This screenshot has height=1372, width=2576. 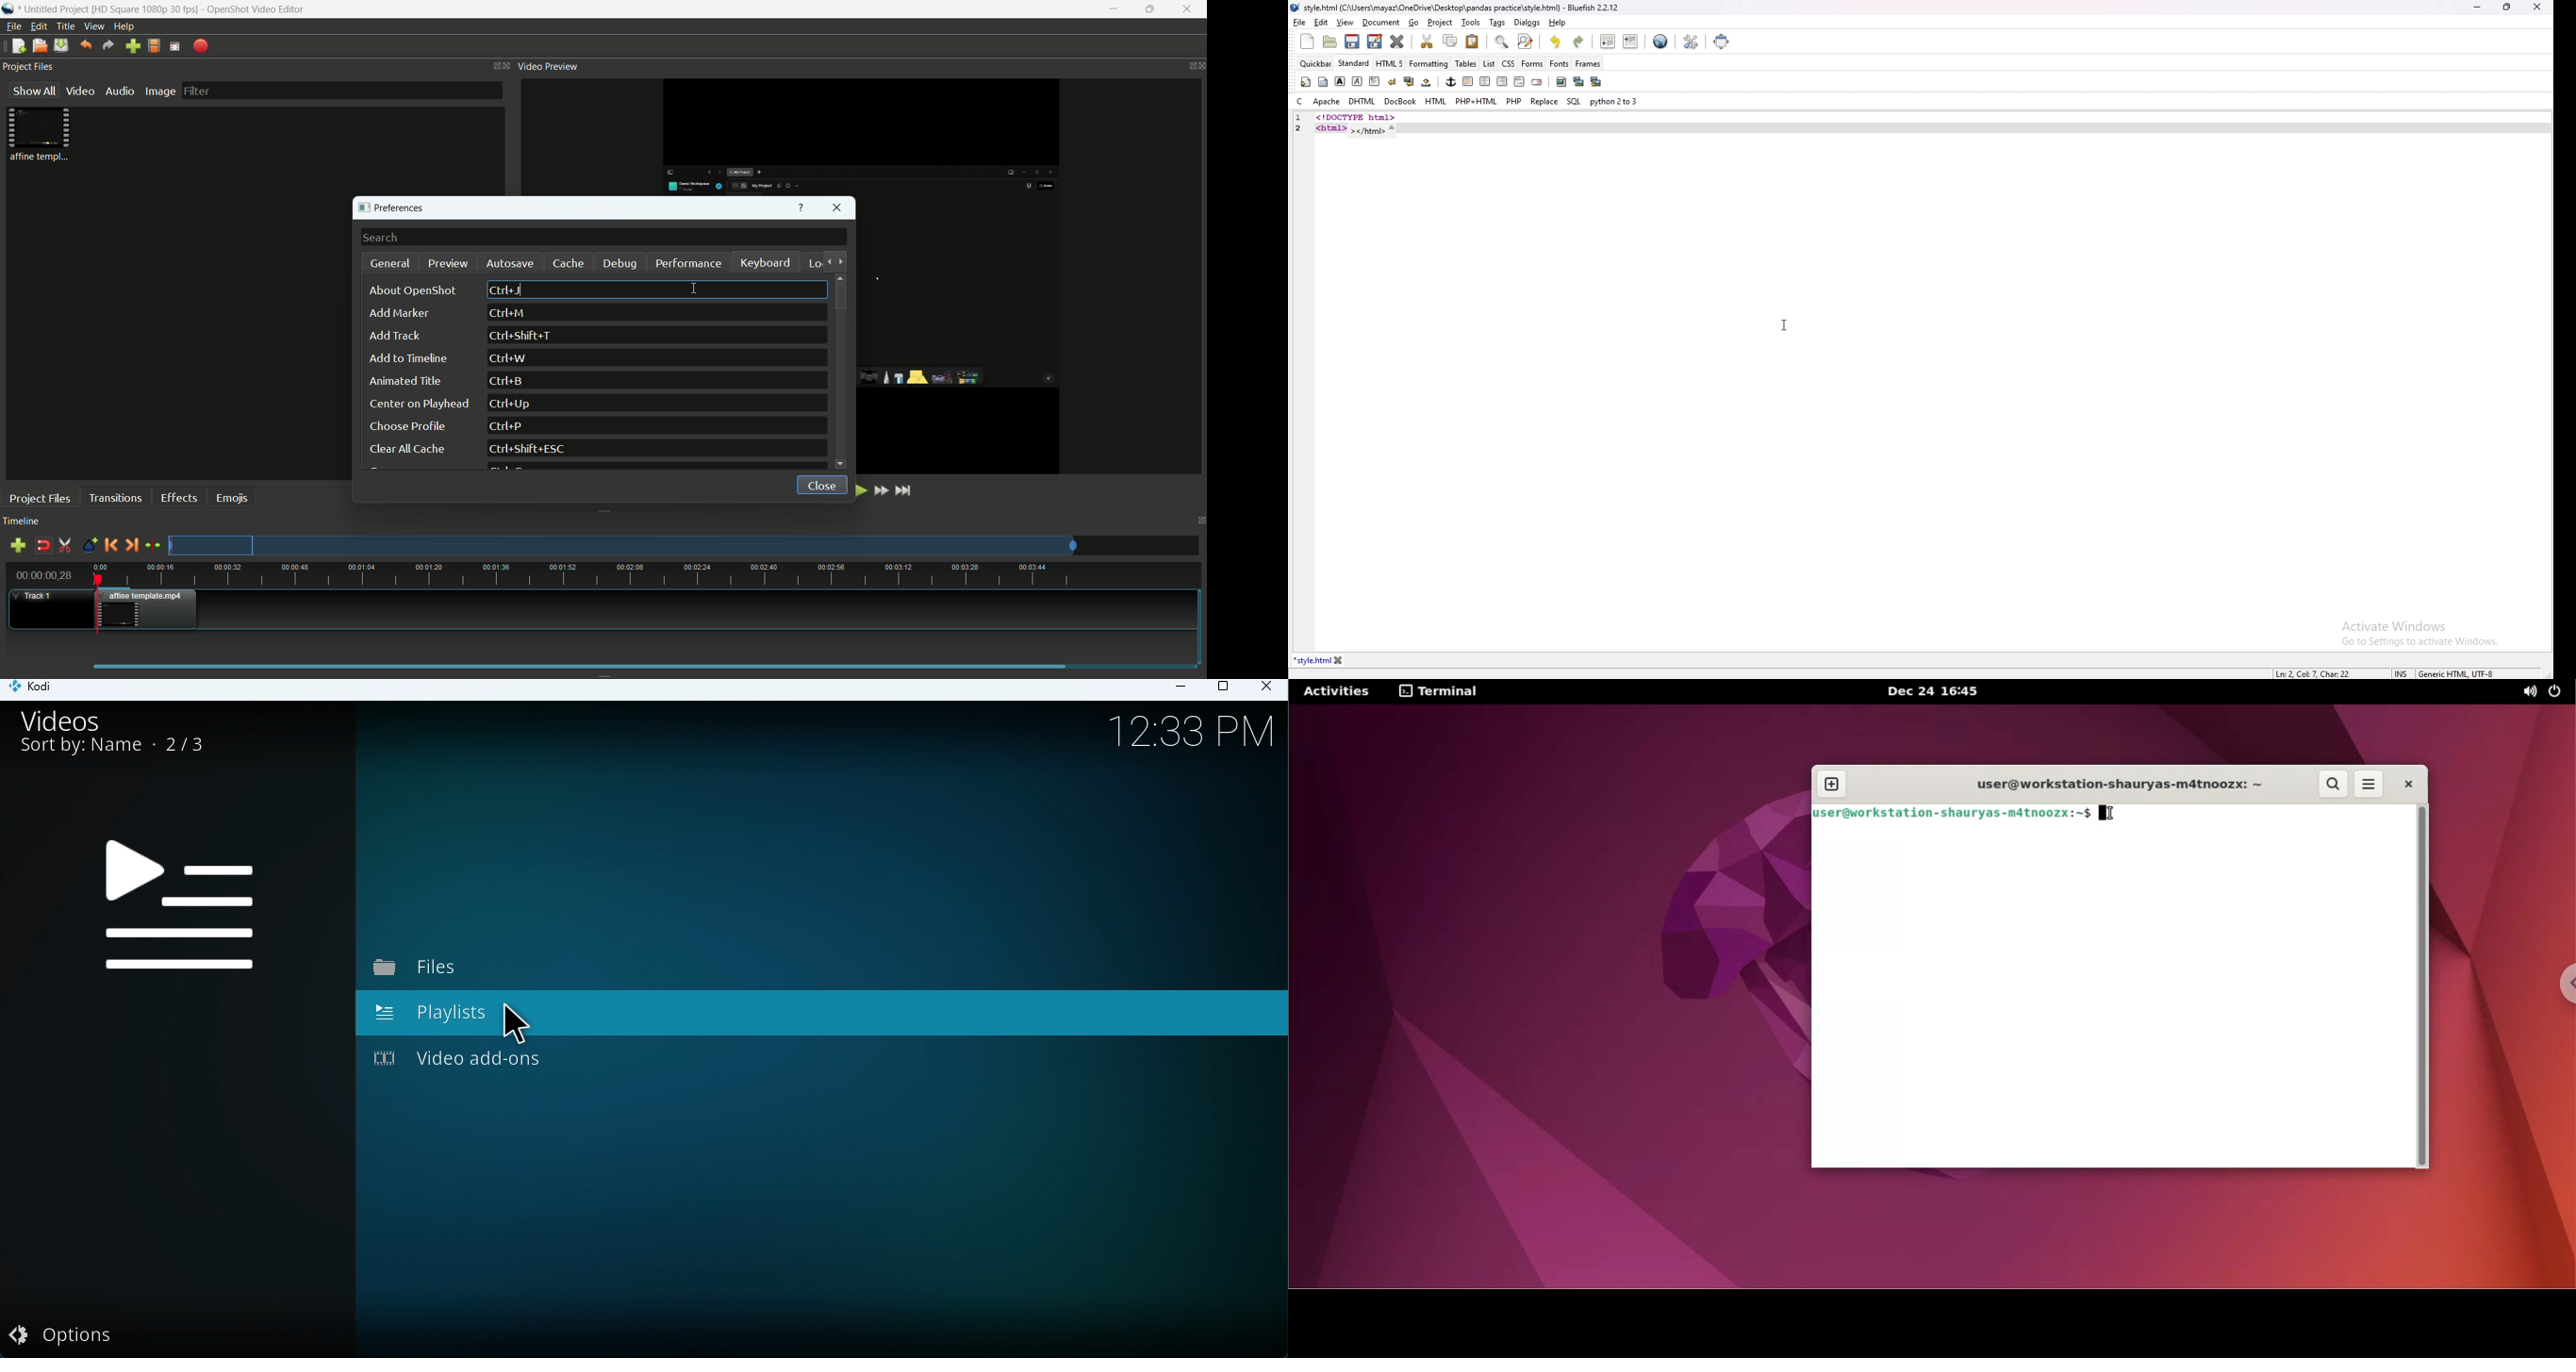 I want to click on edit menu, so click(x=39, y=26).